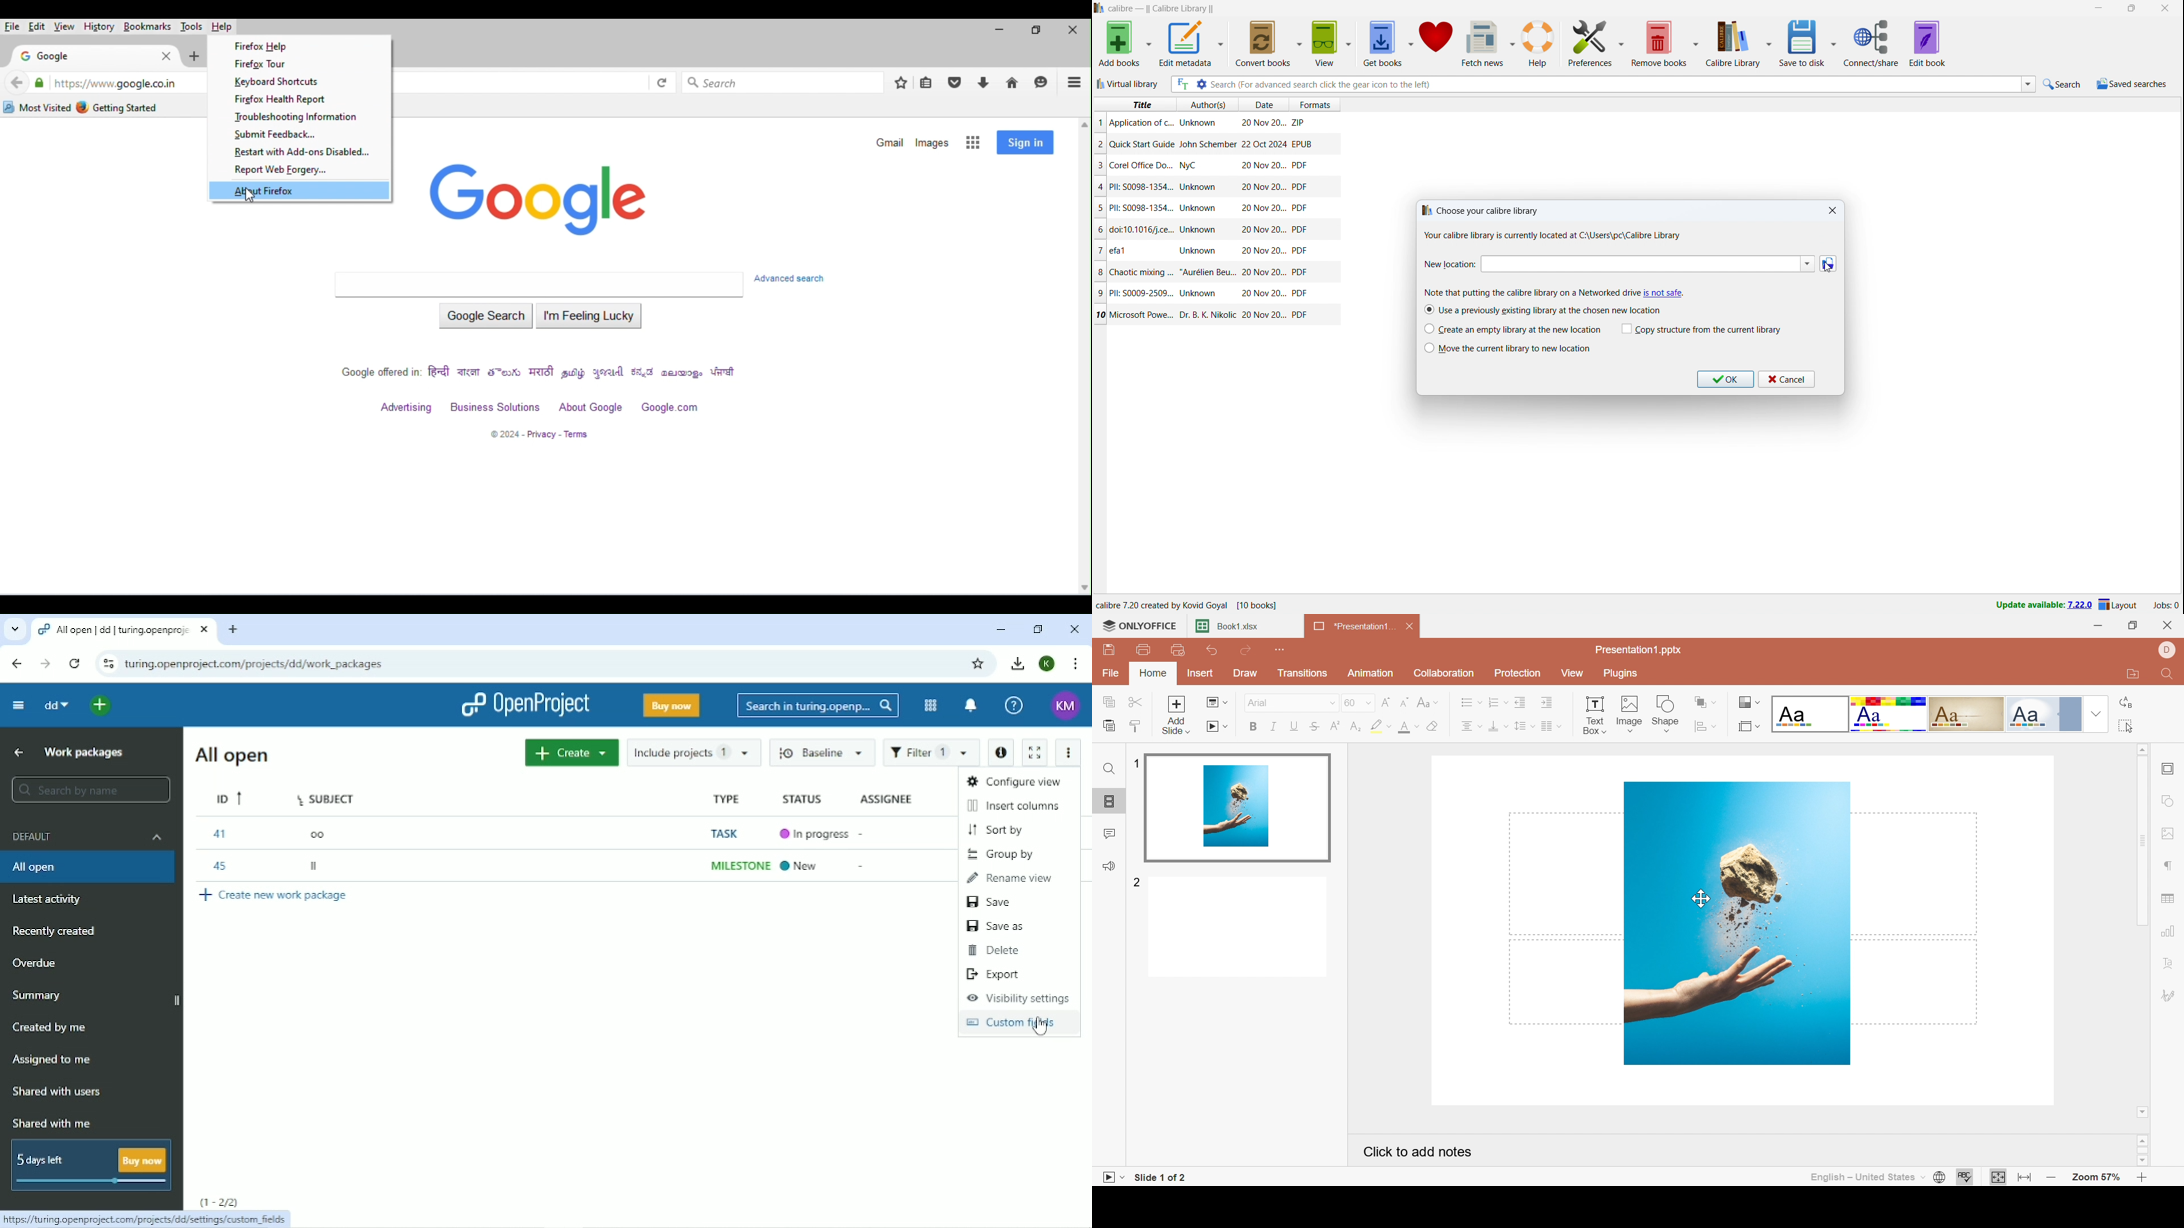  What do you see at coordinates (1942, 1177) in the screenshot?
I see `Set document language` at bounding box center [1942, 1177].